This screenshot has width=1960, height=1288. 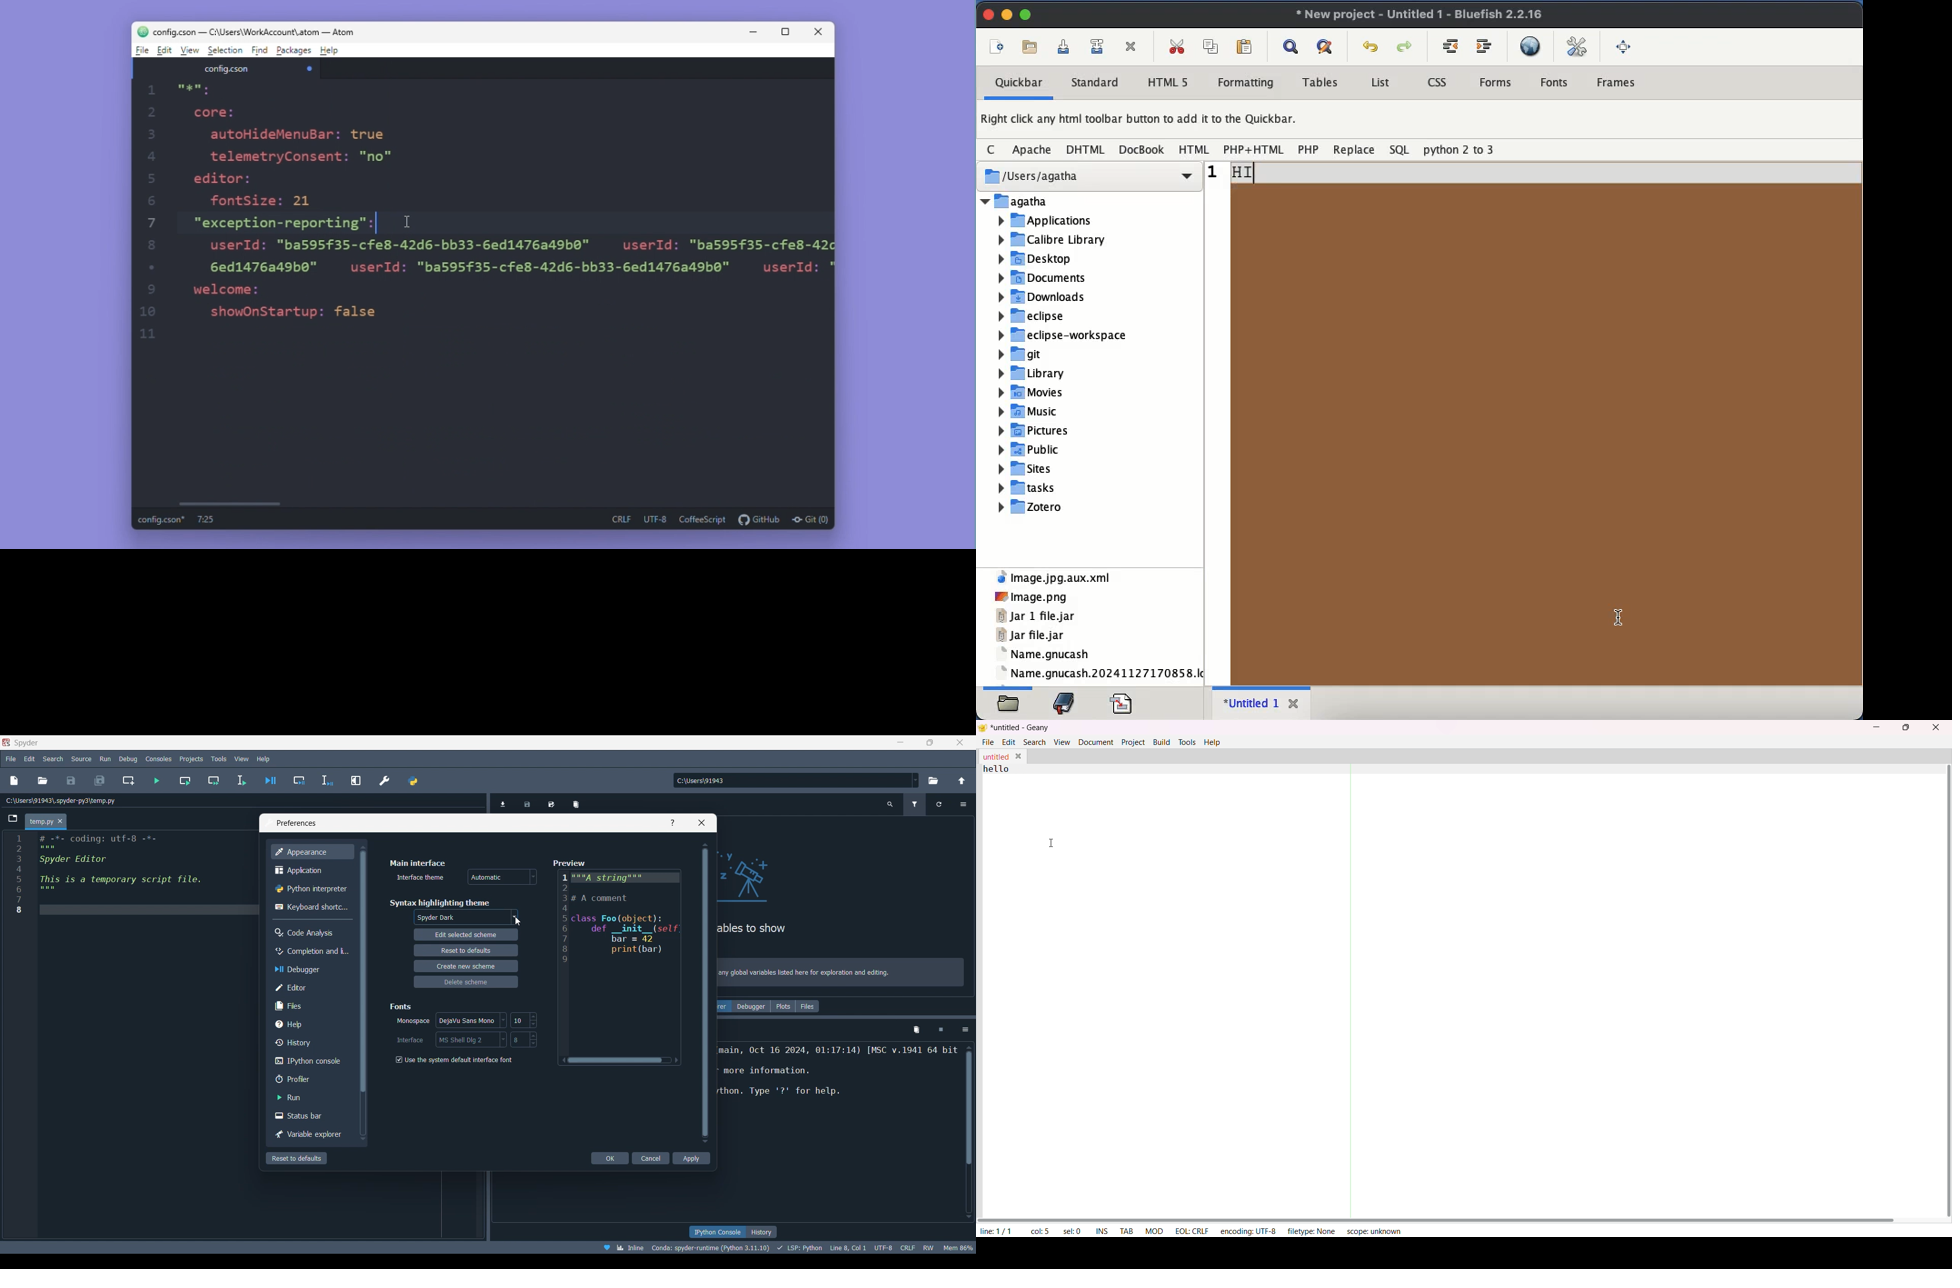 What do you see at coordinates (839, 1081) in the screenshot?
I see `ipython console pane` at bounding box center [839, 1081].